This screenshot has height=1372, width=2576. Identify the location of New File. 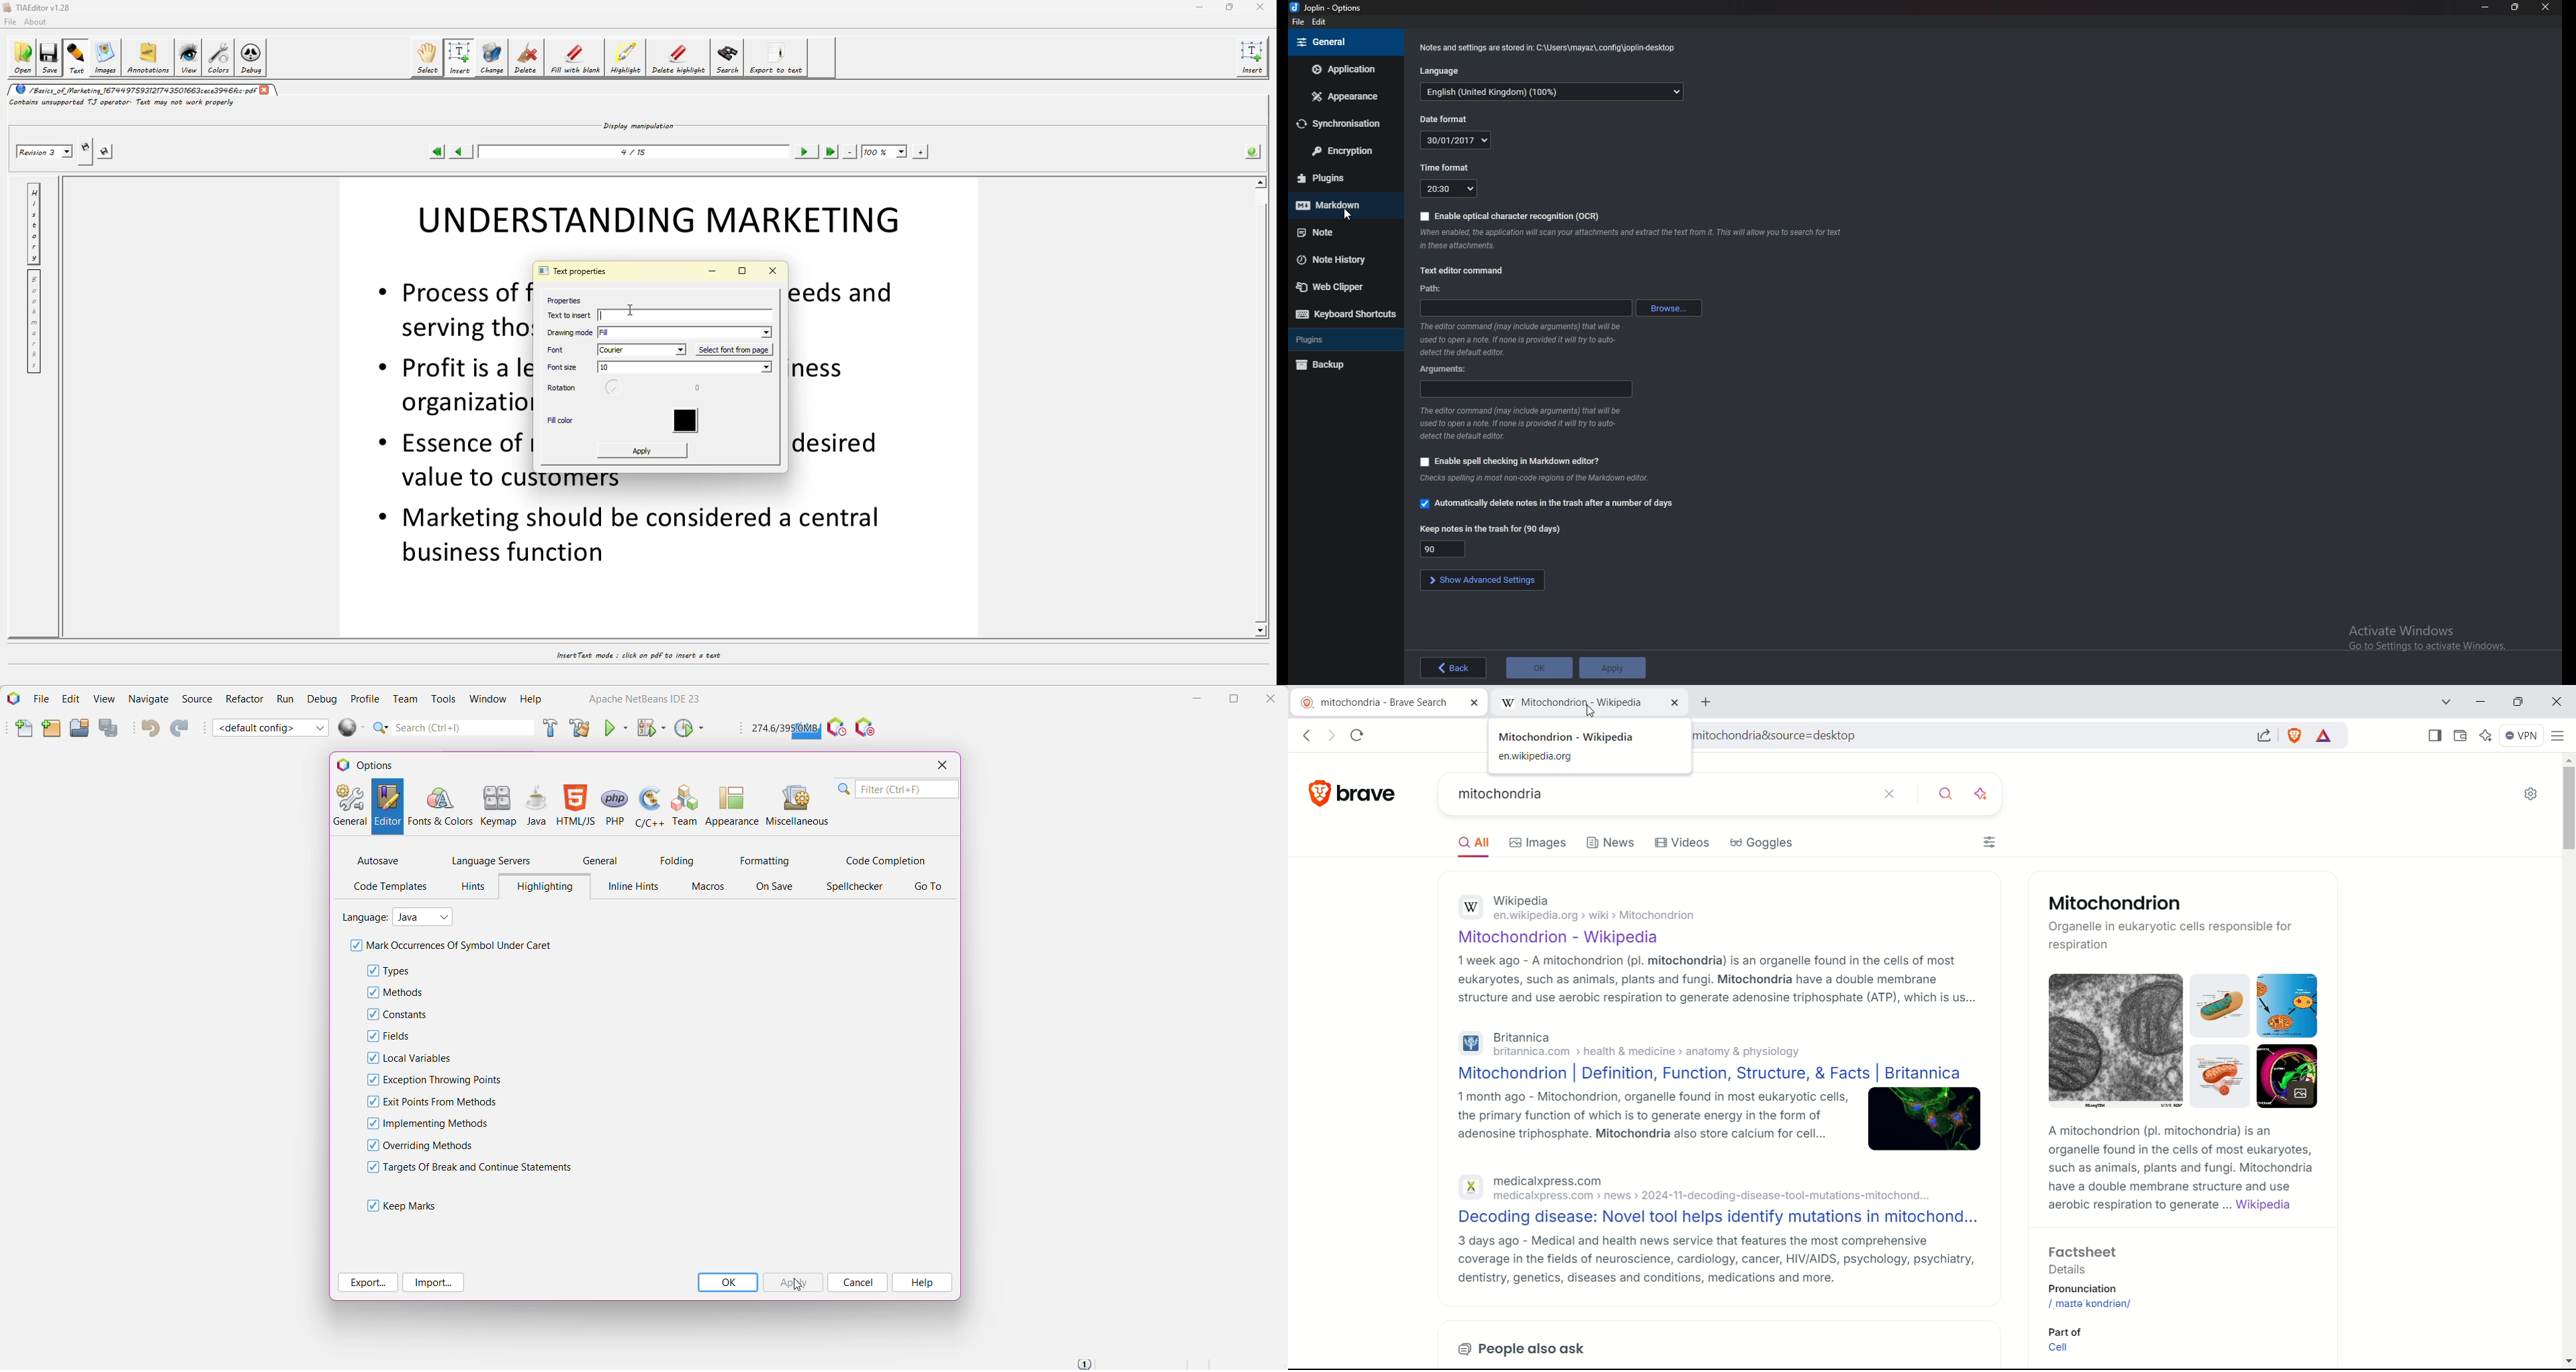
(17, 729).